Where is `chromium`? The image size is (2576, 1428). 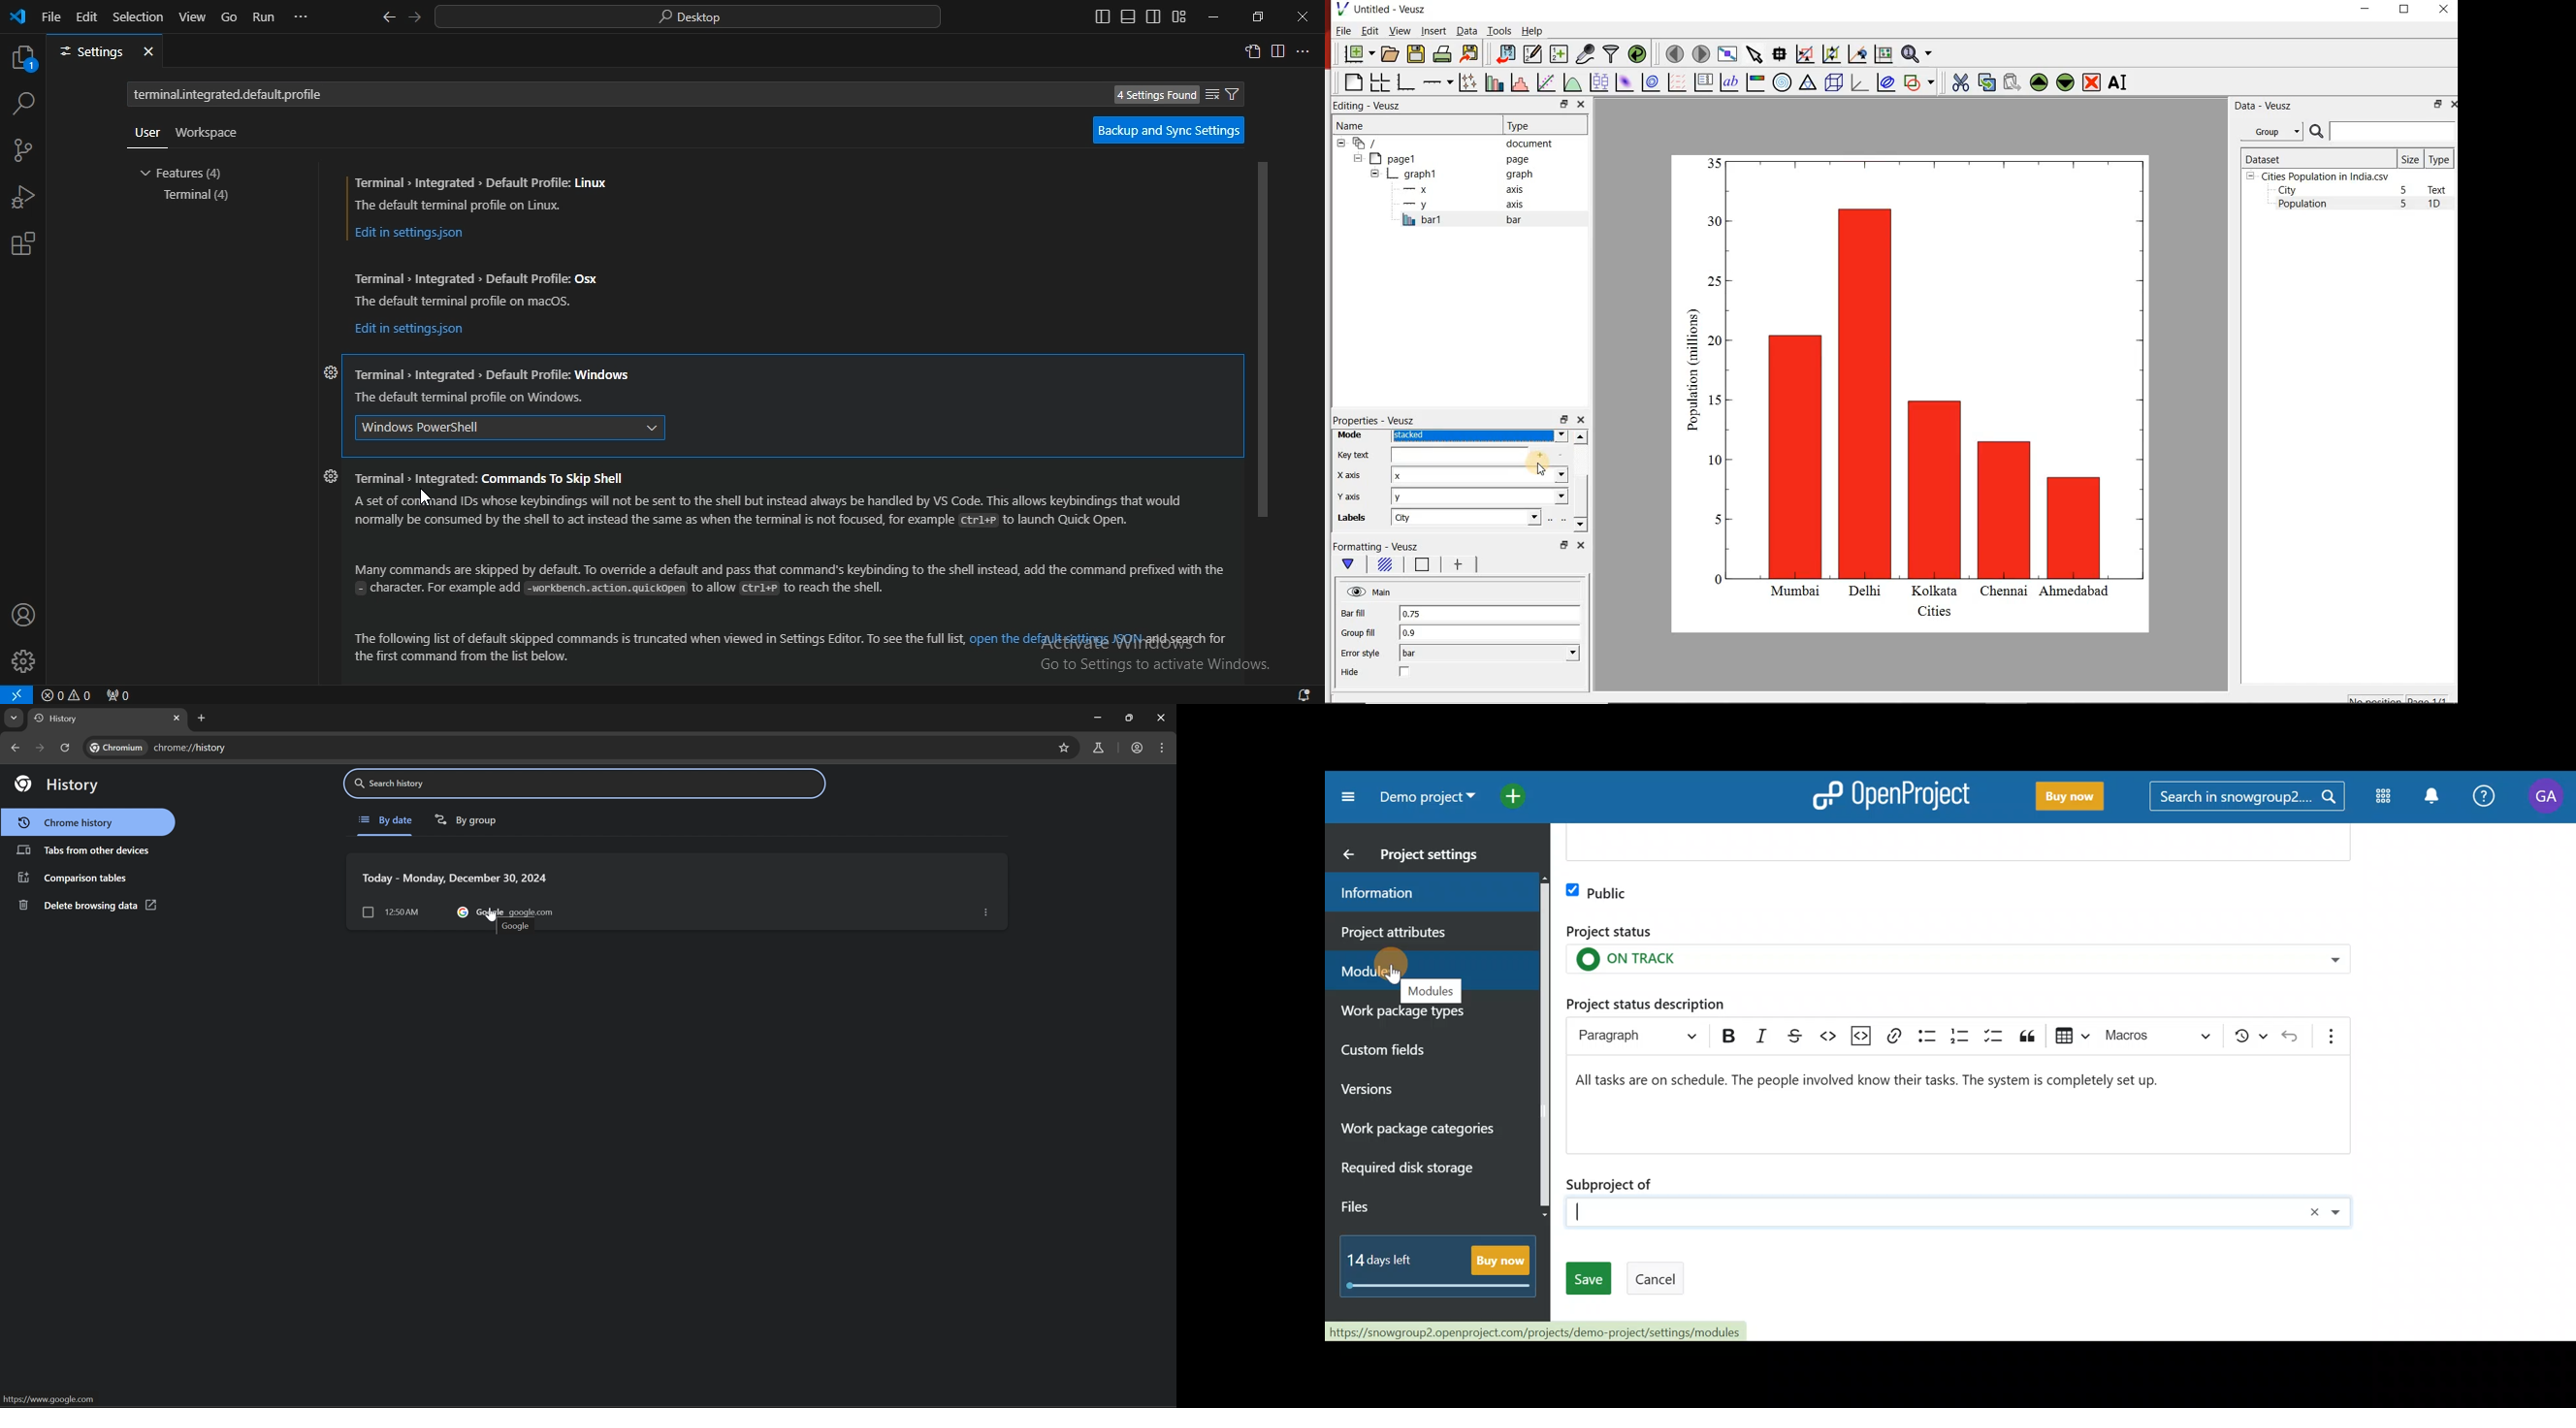 chromium is located at coordinates (125, 748).